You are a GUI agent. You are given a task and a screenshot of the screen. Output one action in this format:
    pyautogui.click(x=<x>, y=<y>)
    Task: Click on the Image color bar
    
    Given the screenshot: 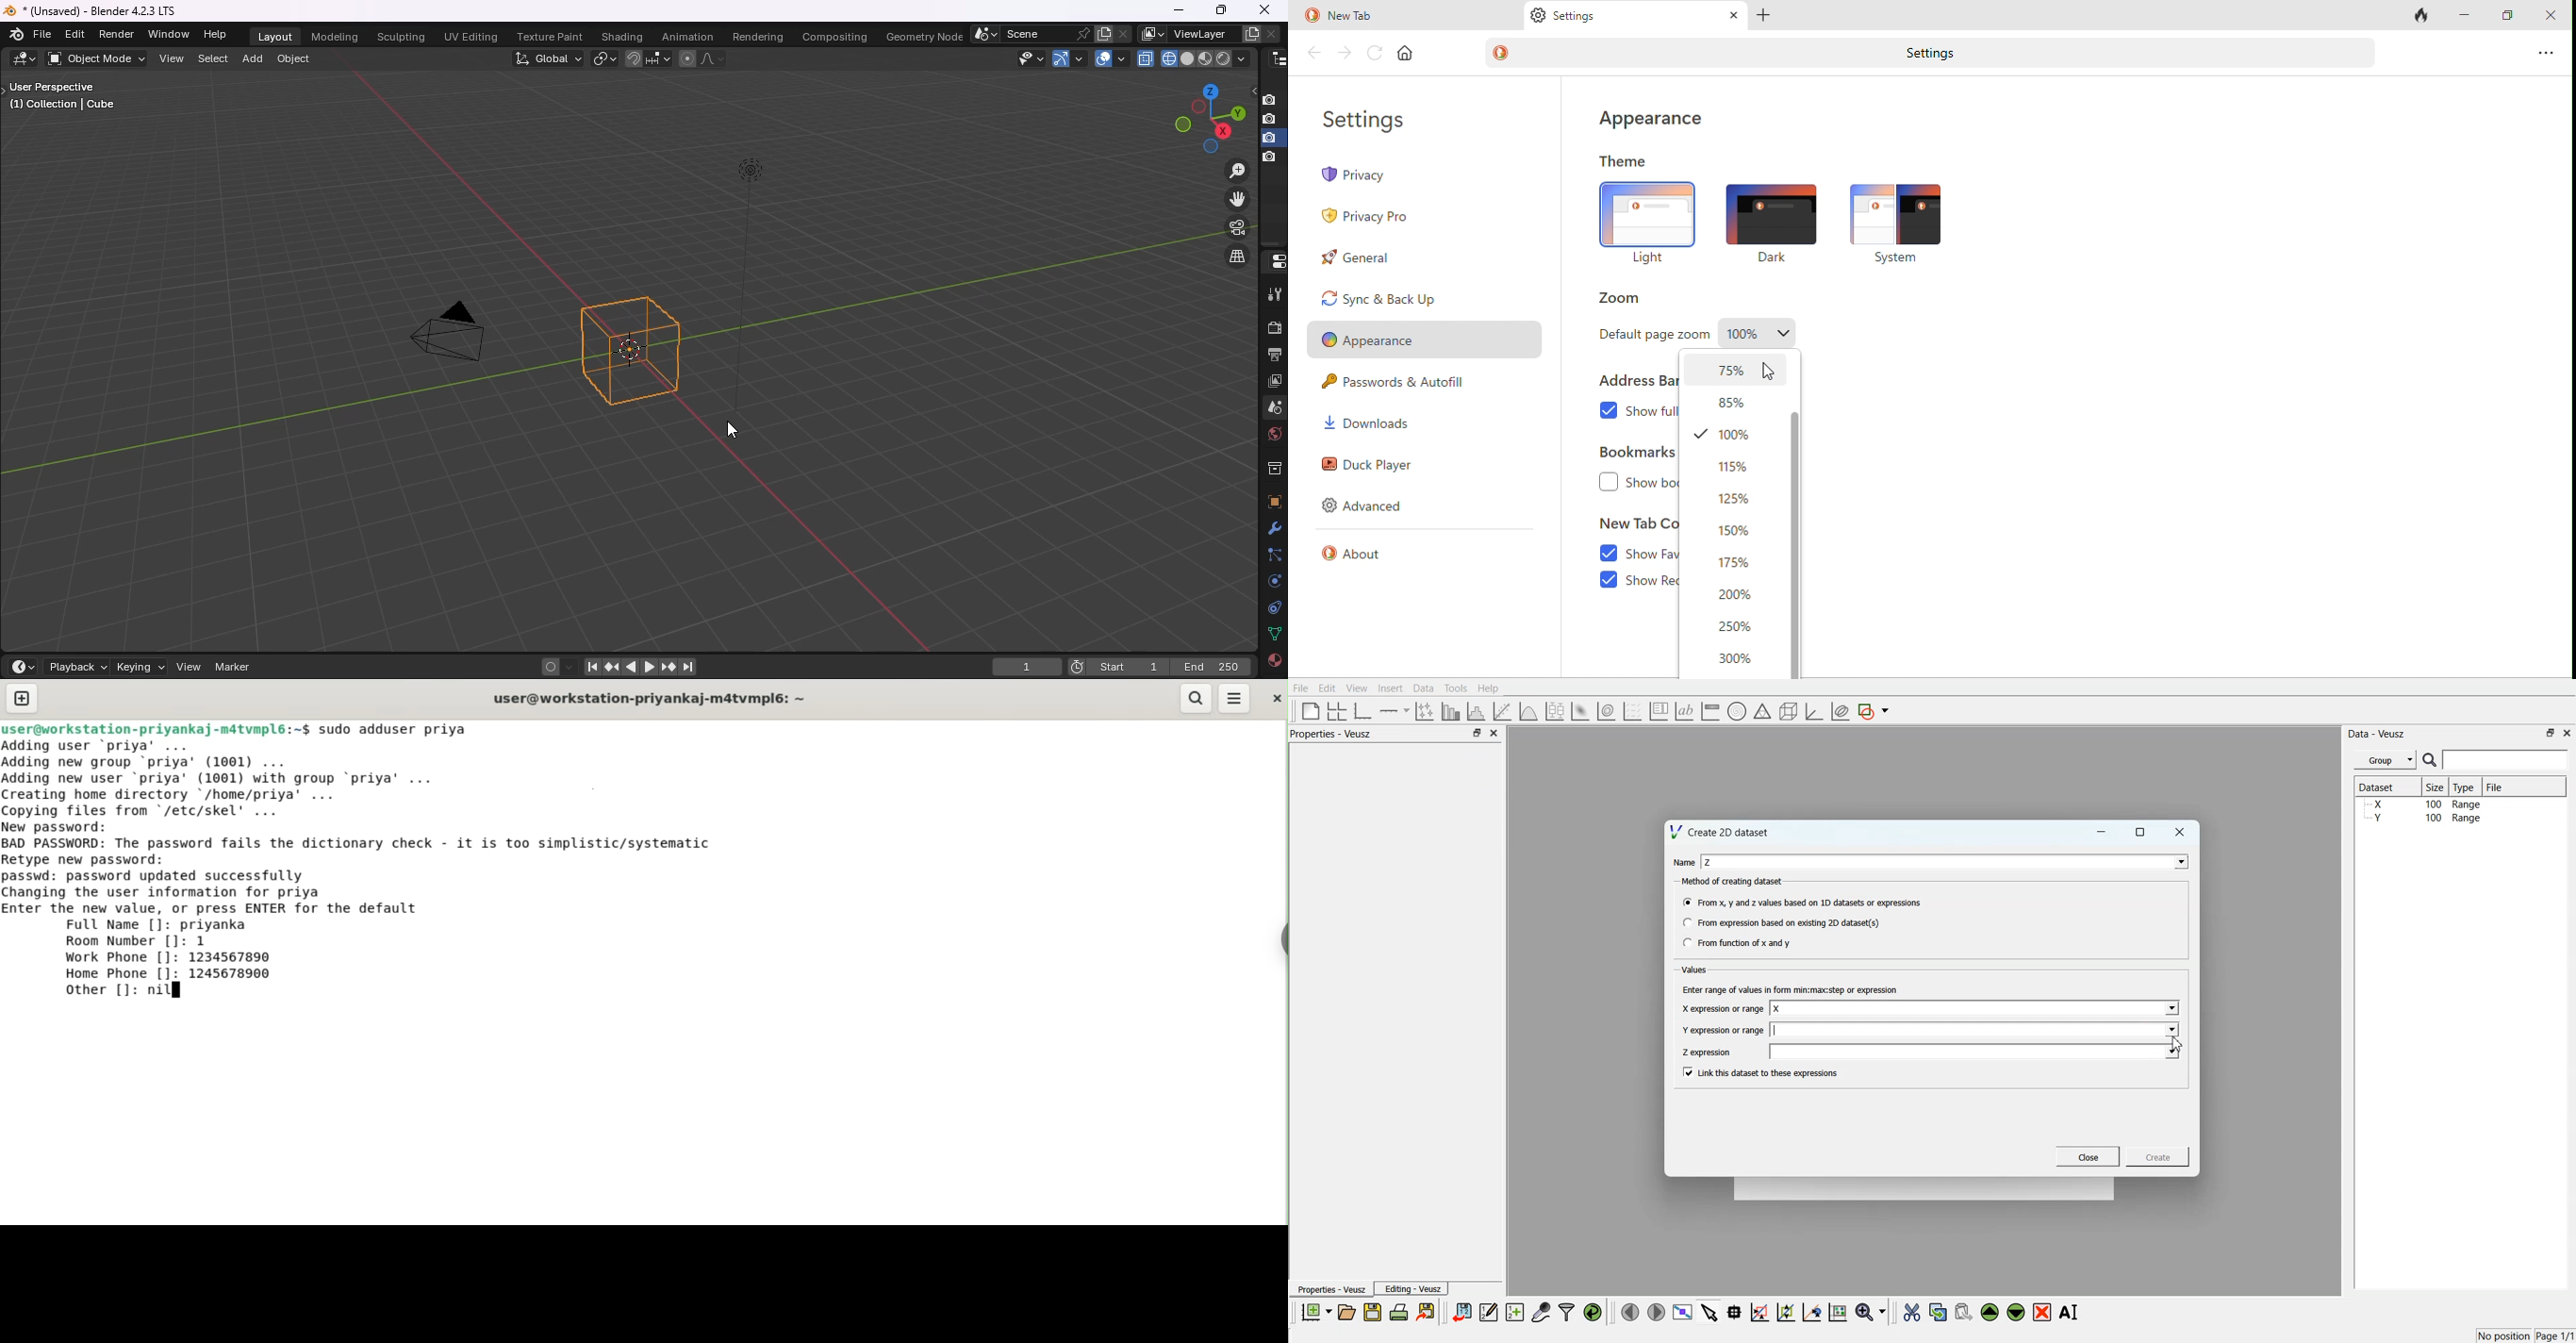 What is the action you would take?
    pyautogui.click(x=1711, y=711)
    